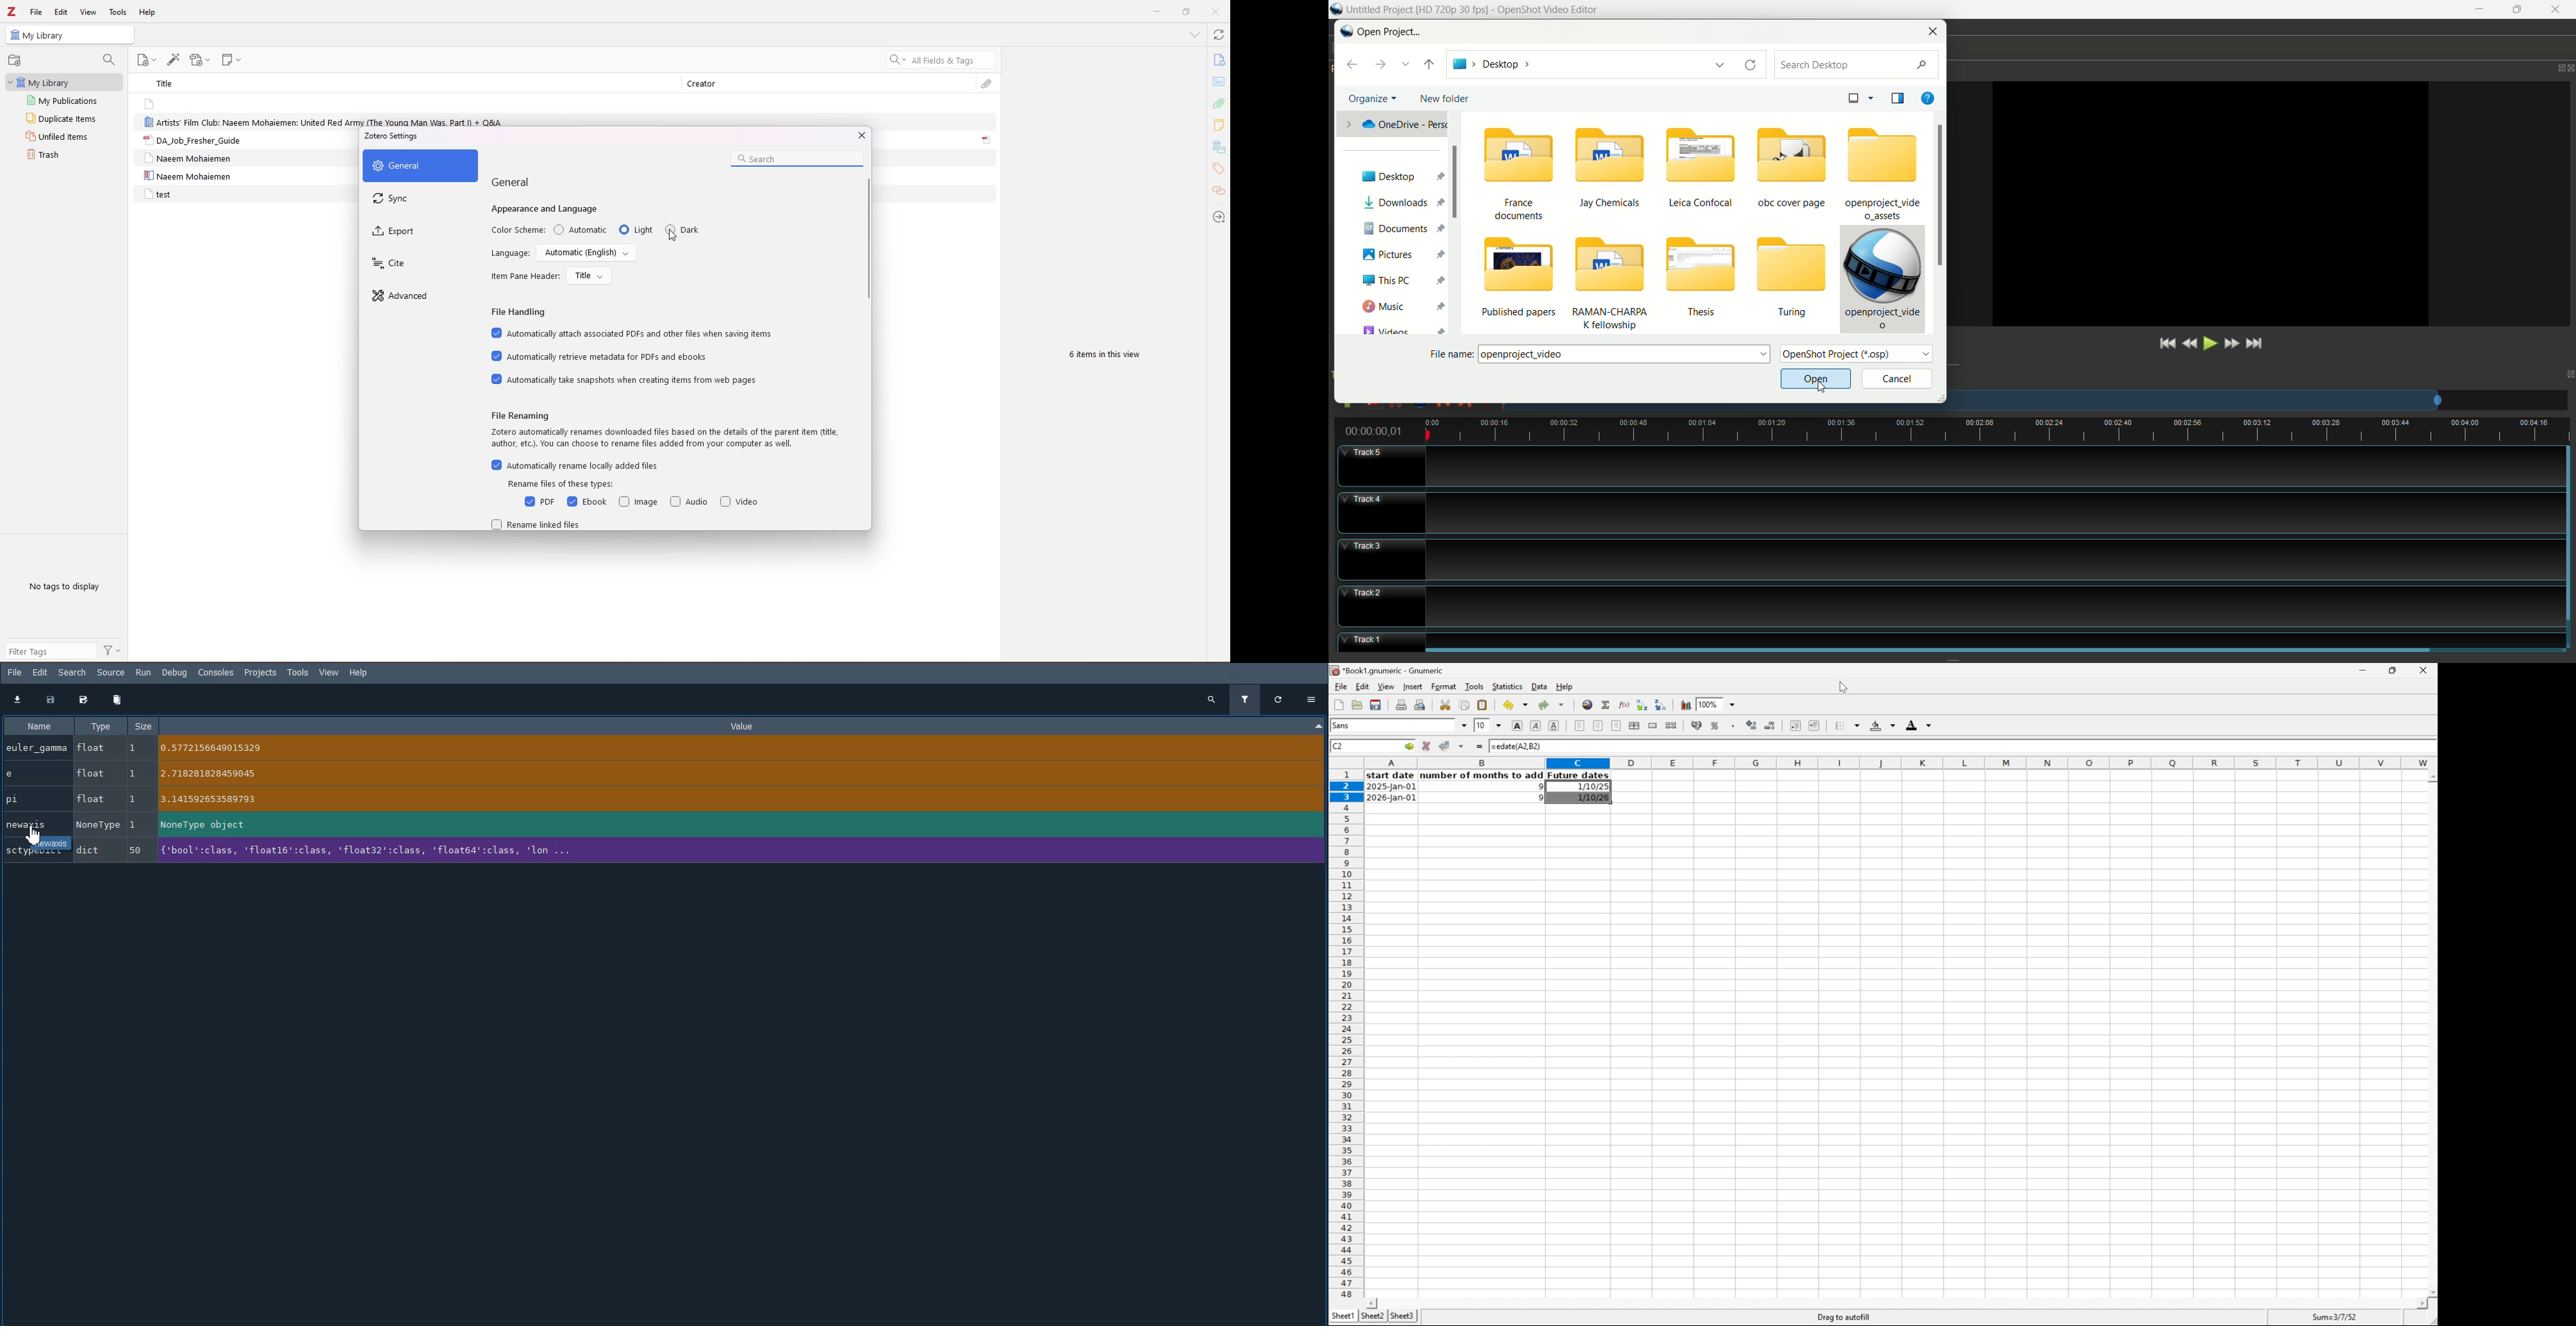 Image resolution: width=2576 pixels, height=1344 pixels. Describe the element at coordinates (1374, 1303) in the screenshot. I see `Scroll Left` at that location.